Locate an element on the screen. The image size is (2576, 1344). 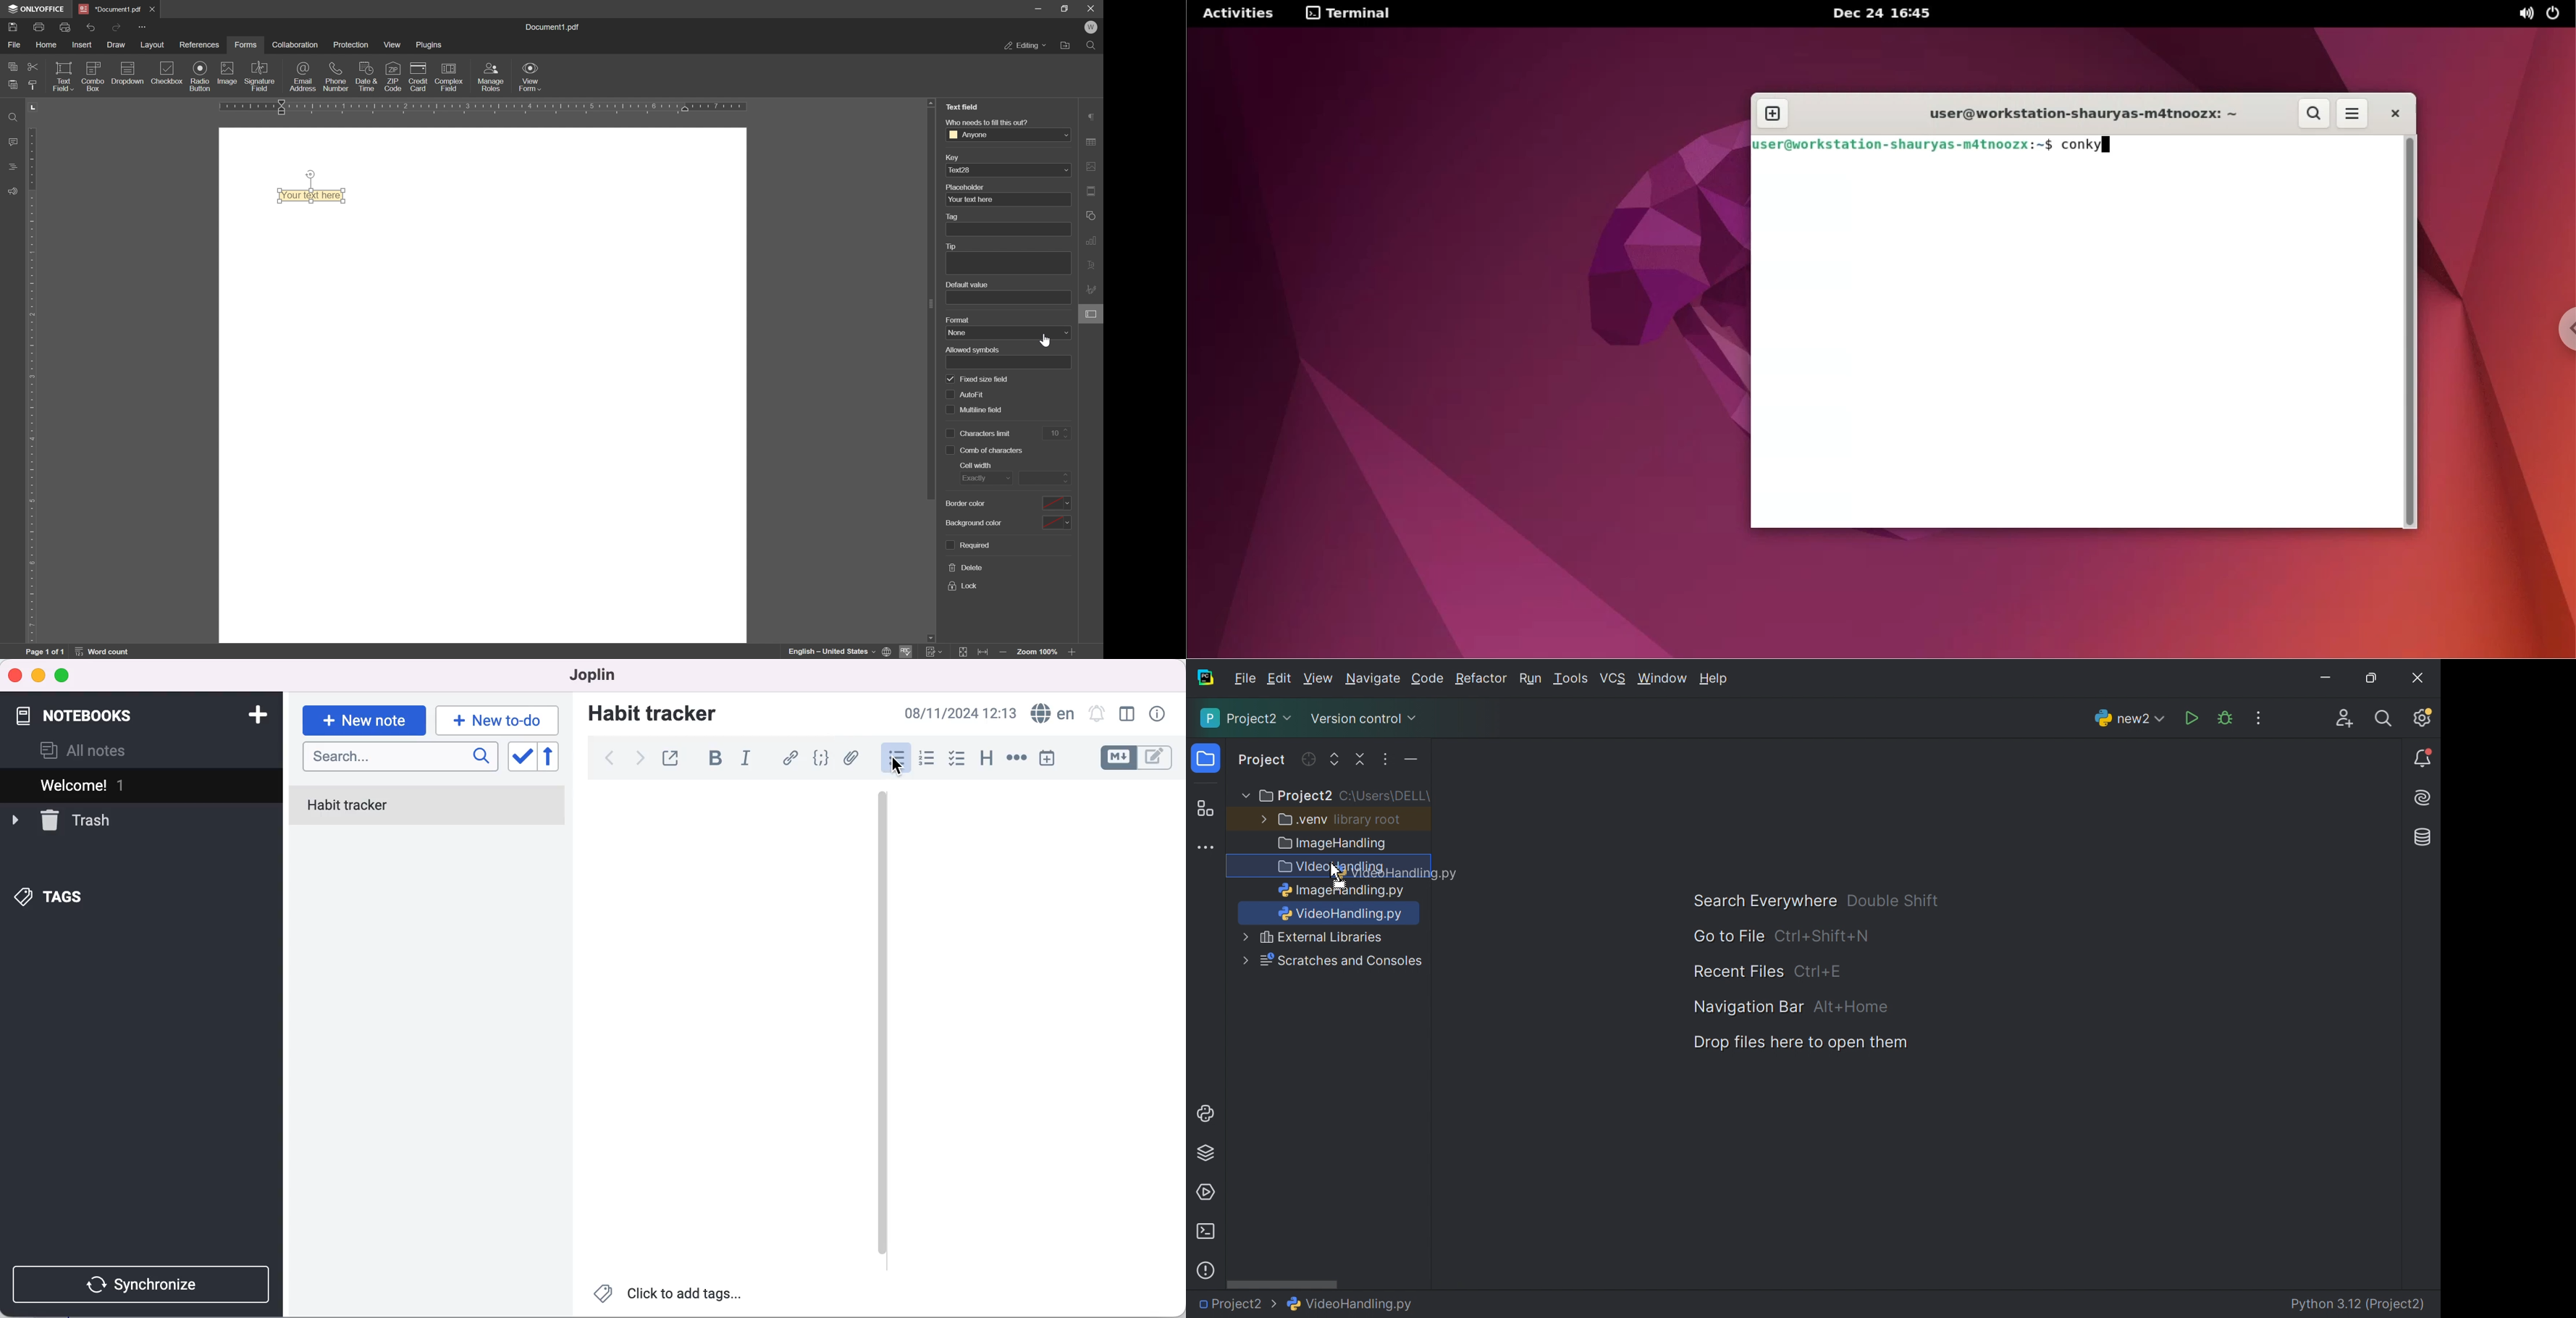
multiline field is located at coordinates (976, 410).